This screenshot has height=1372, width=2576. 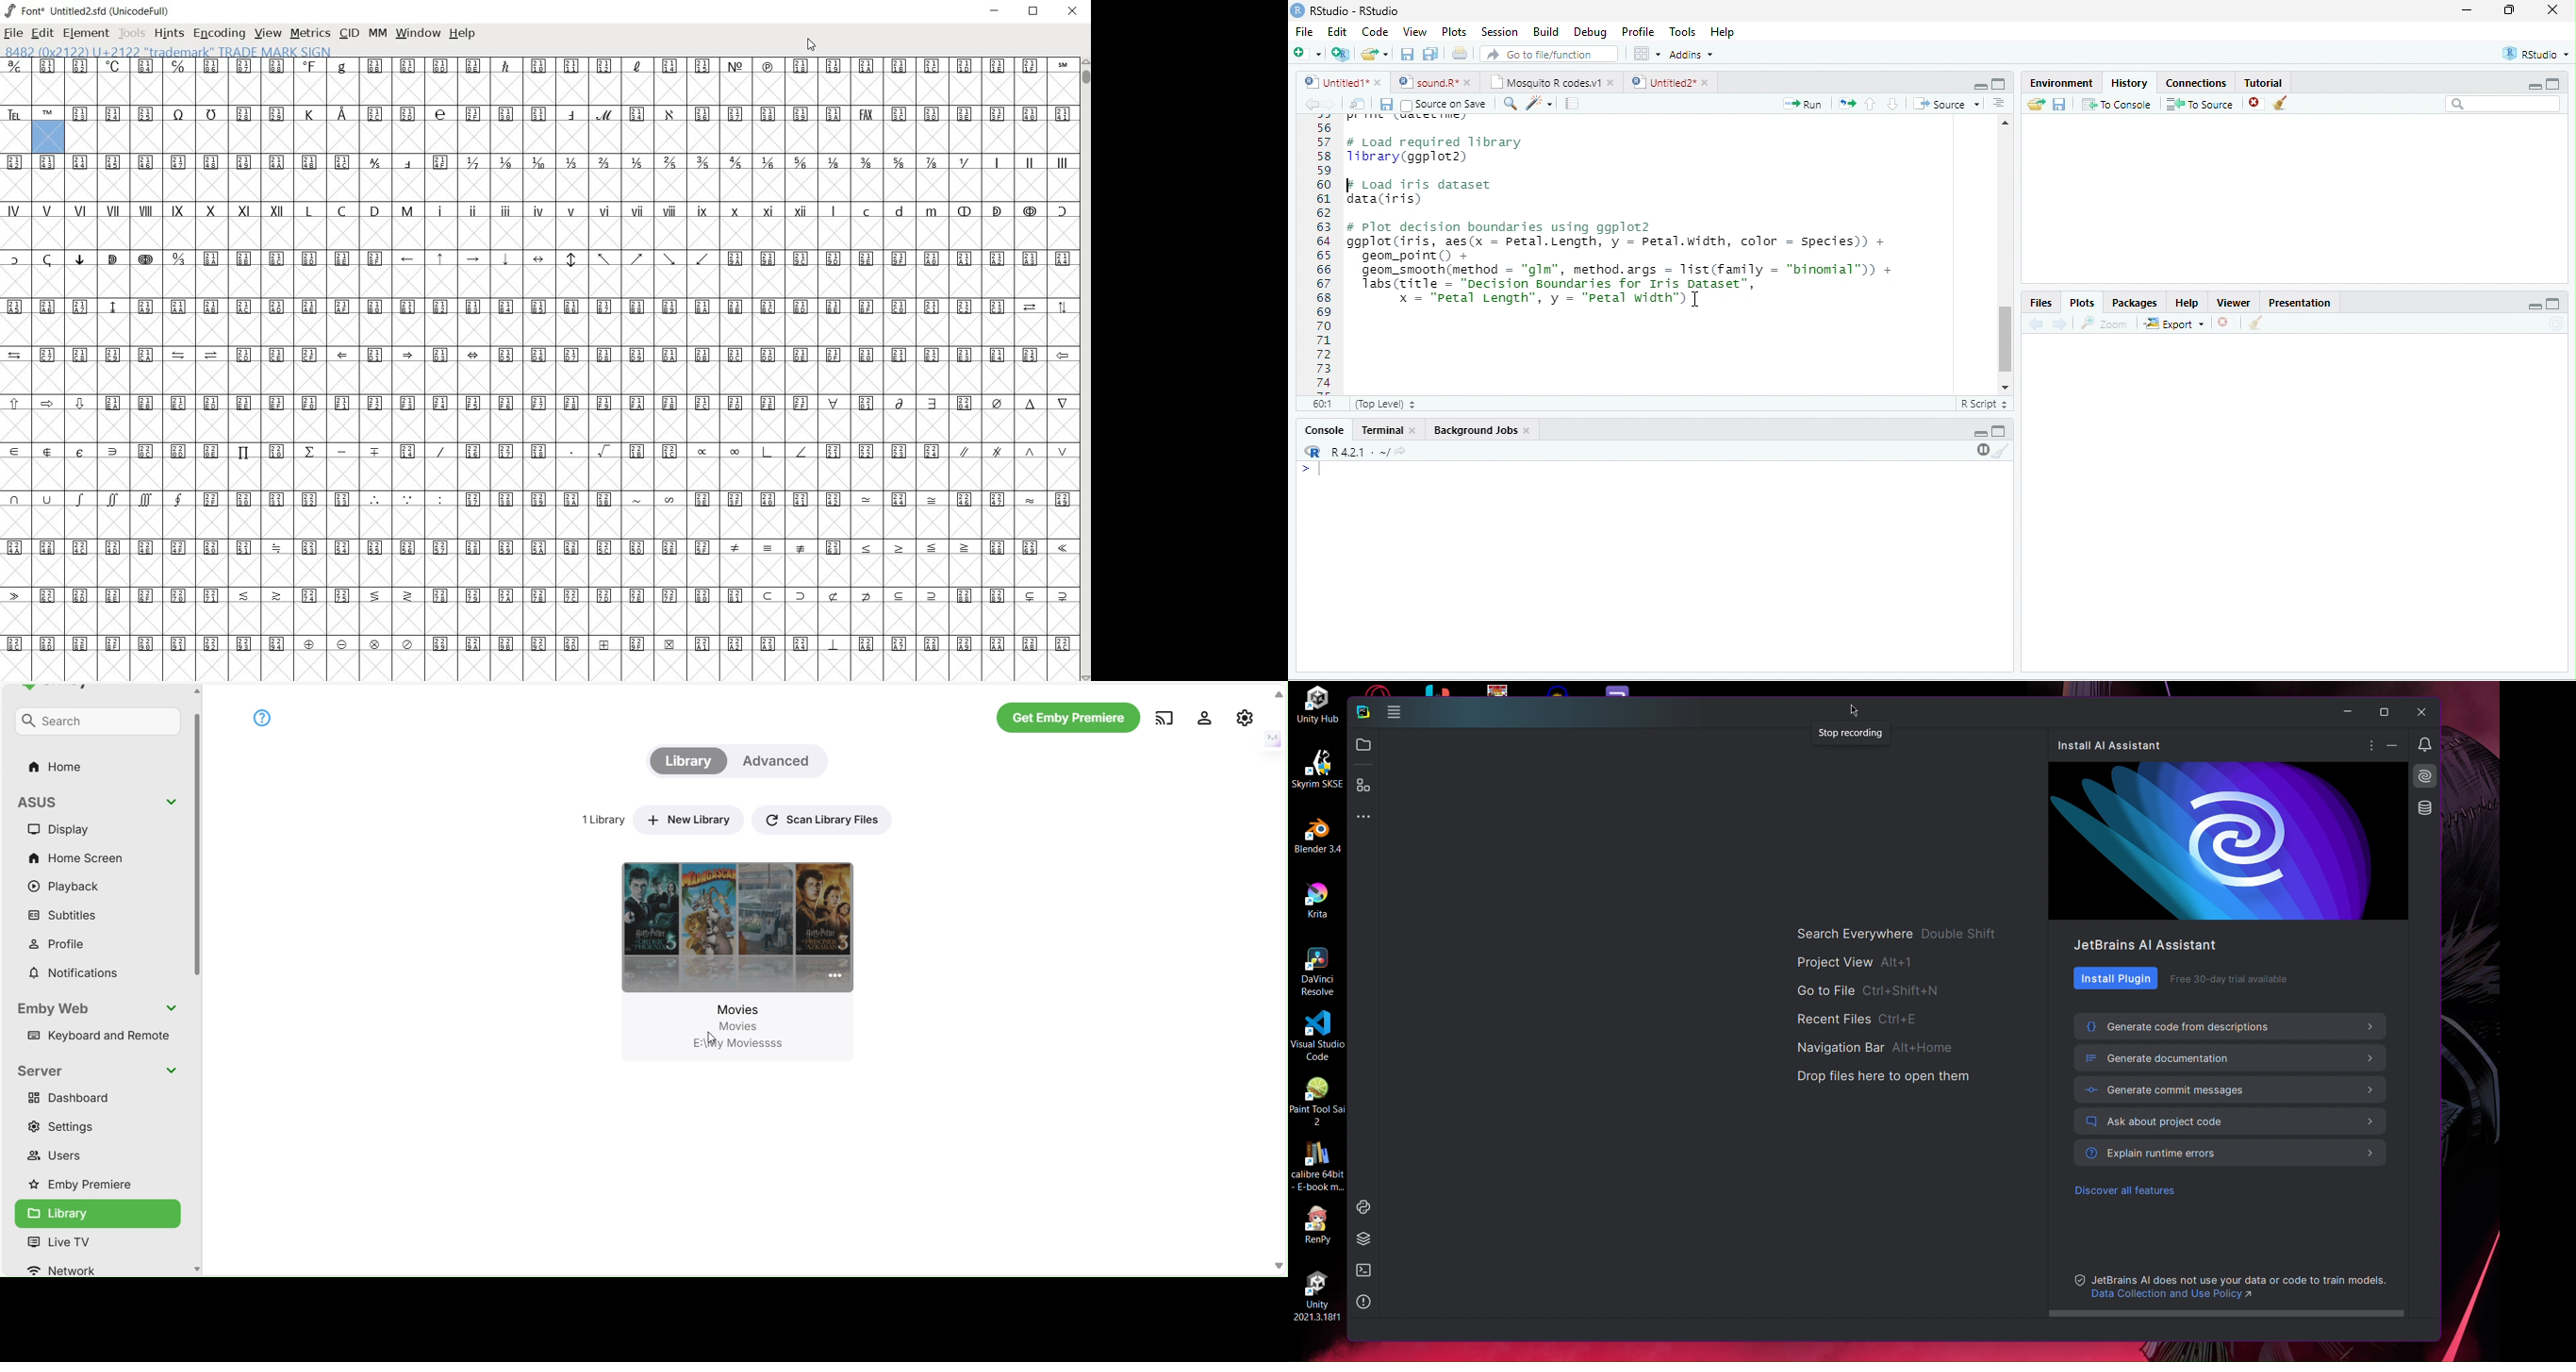 I want to click on Run file, so click(x=1802, y=104).